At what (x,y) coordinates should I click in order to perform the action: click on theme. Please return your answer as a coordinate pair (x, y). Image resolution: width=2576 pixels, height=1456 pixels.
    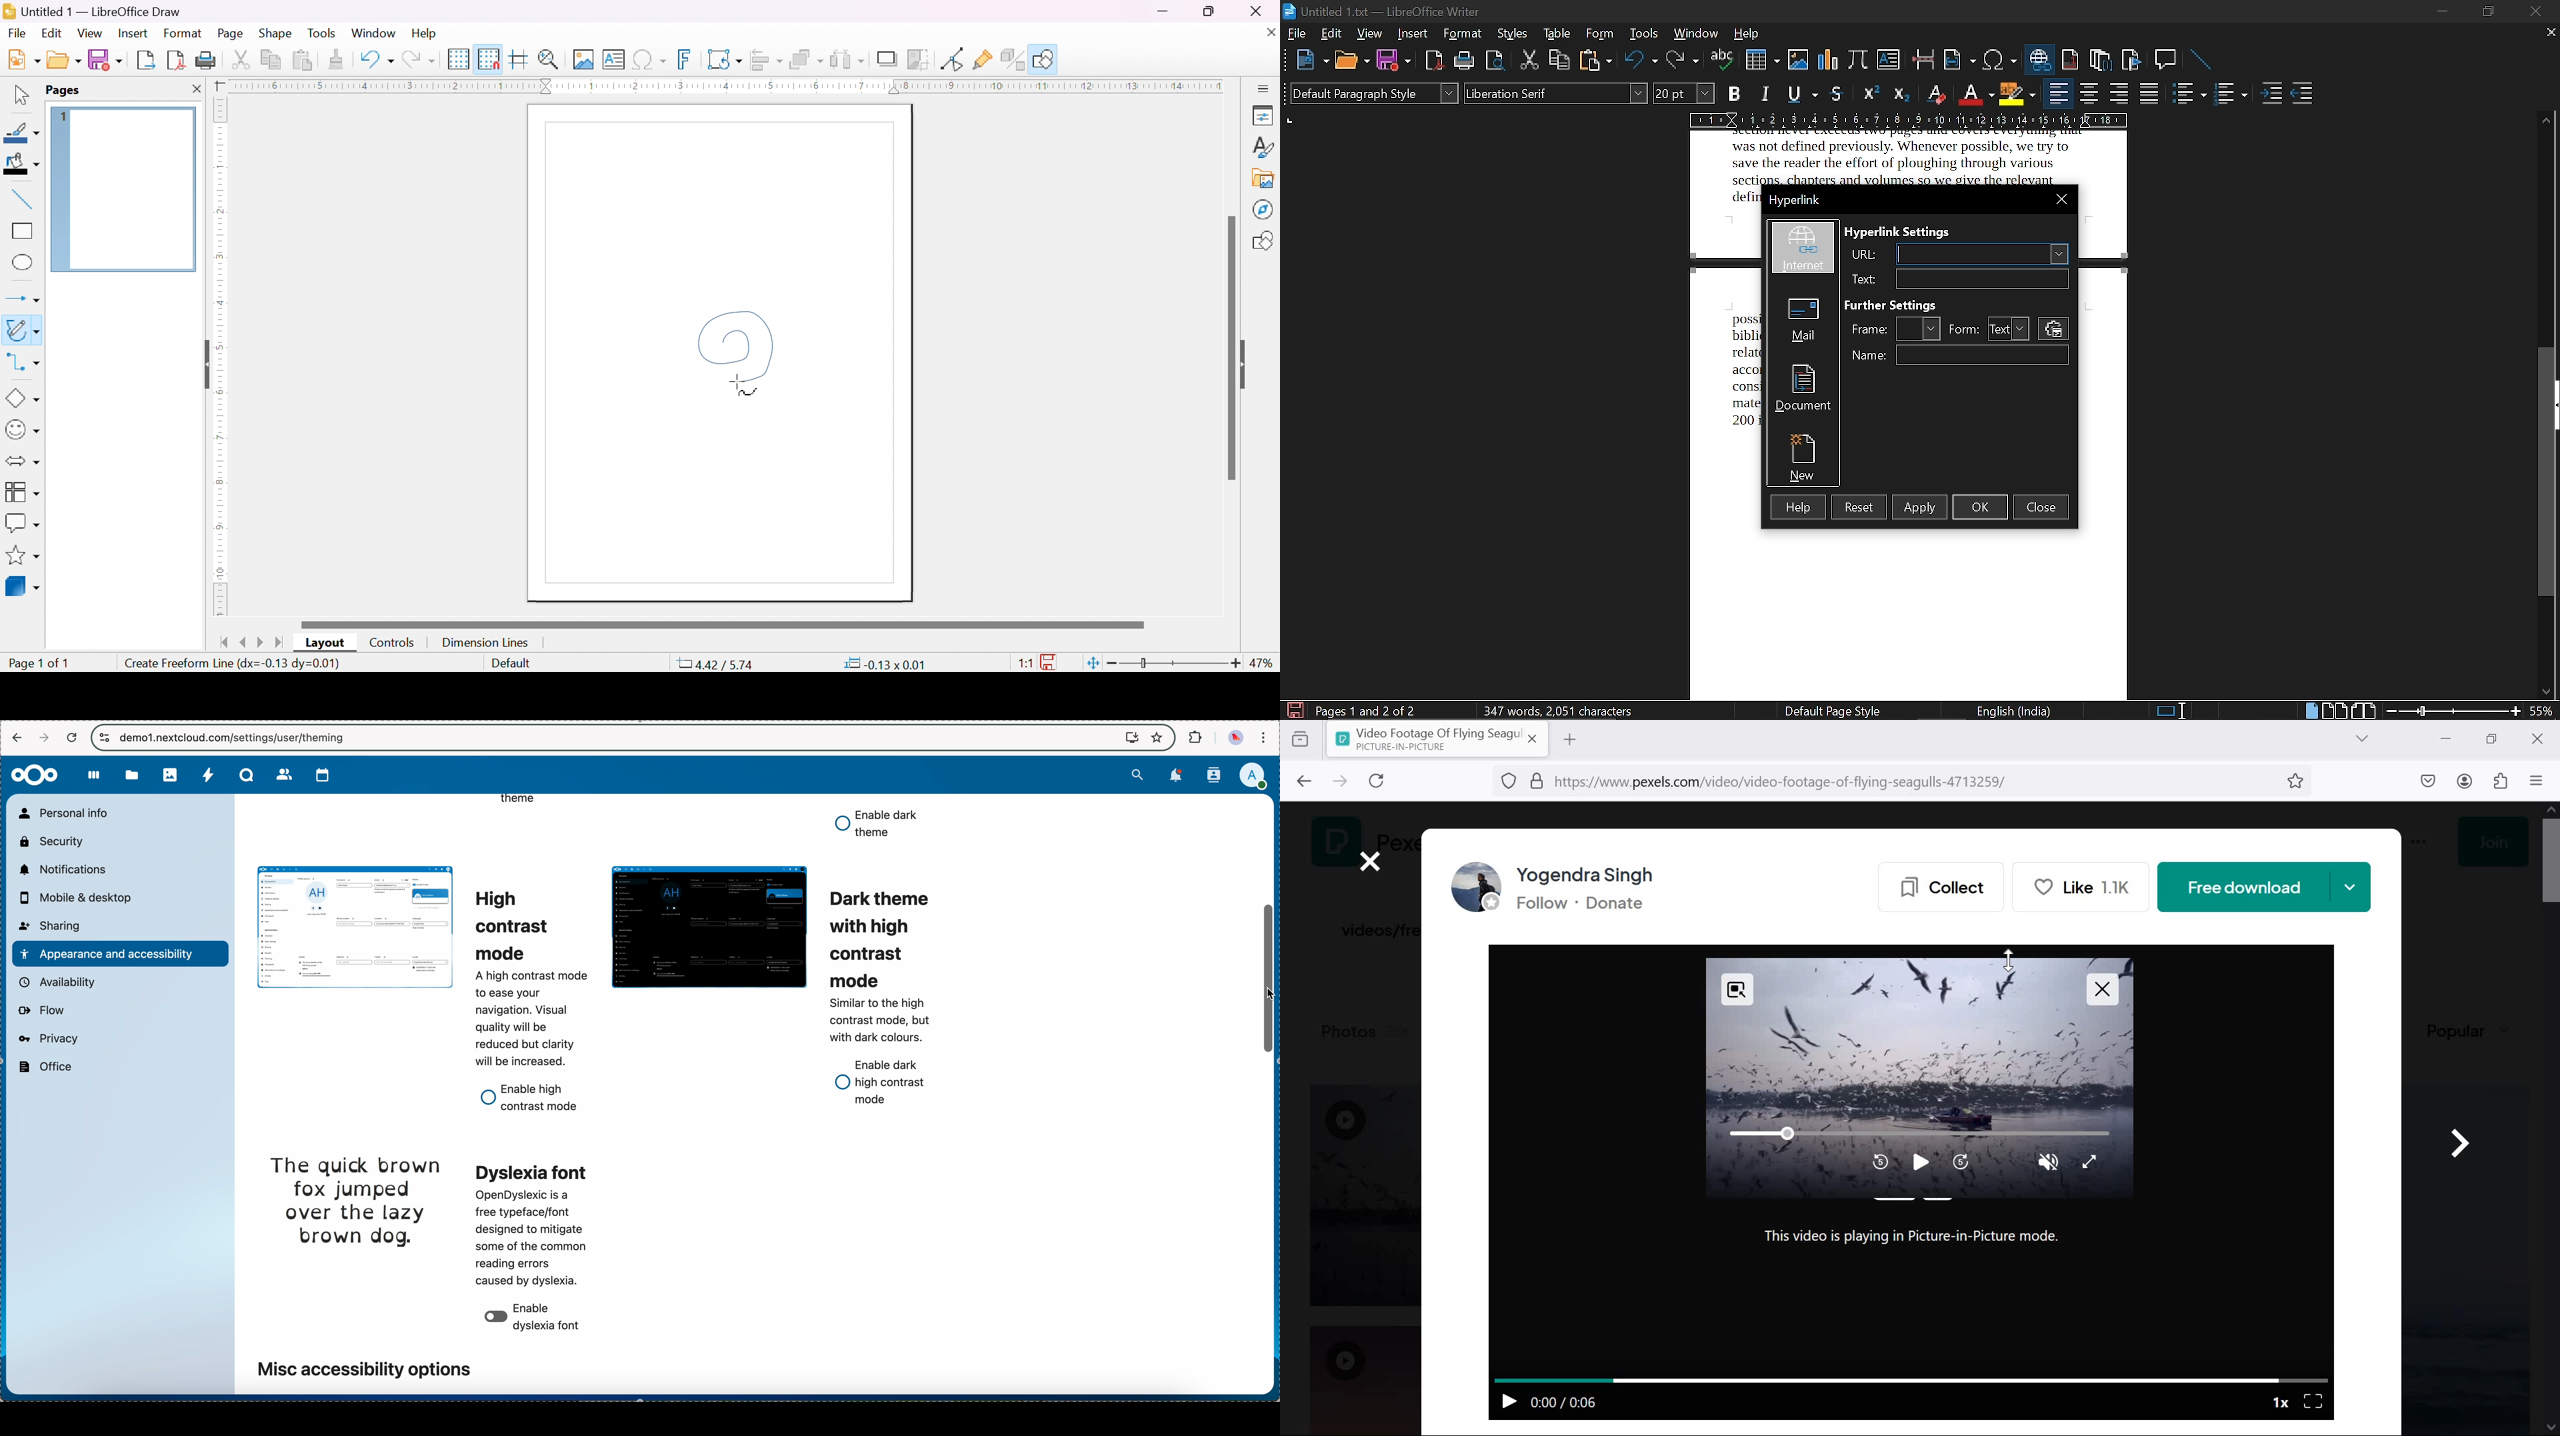
    Looking at the image, I should click on (518, 804).